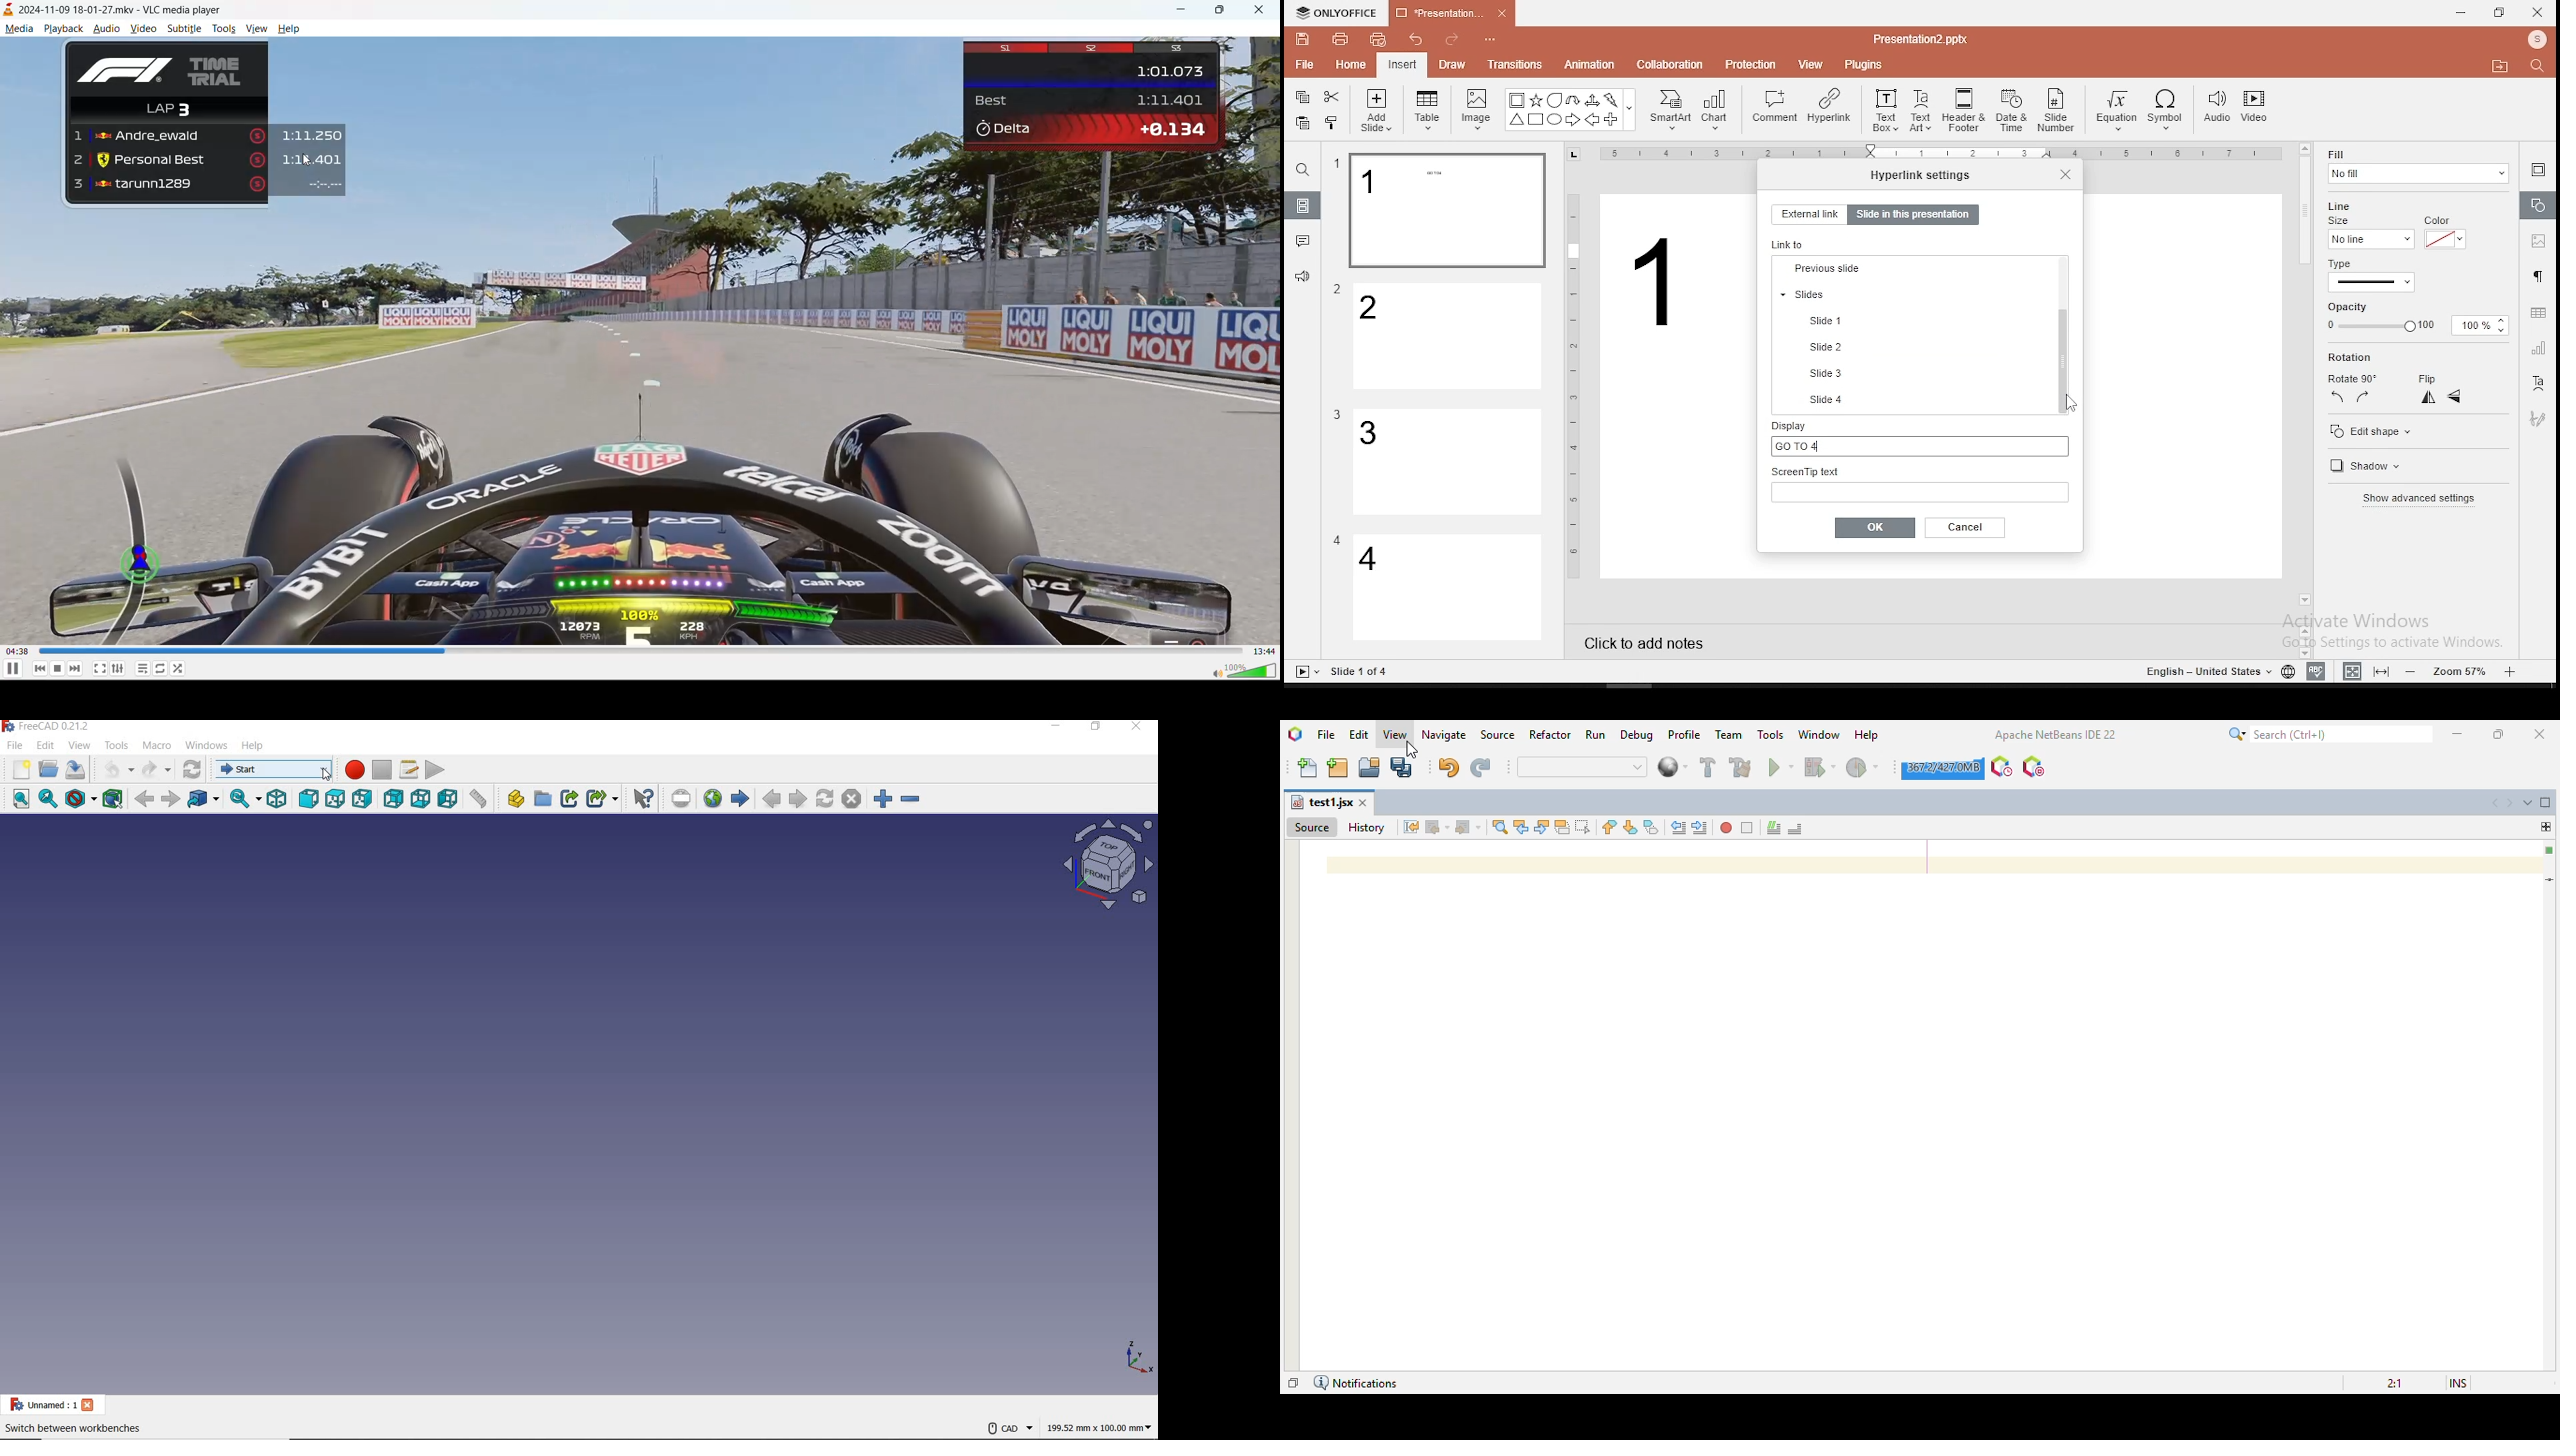 The image size is (2576, 1456). Describe the element at coordinates (1517, 100) in the screenshot. I see `Bordered Box` at that location.